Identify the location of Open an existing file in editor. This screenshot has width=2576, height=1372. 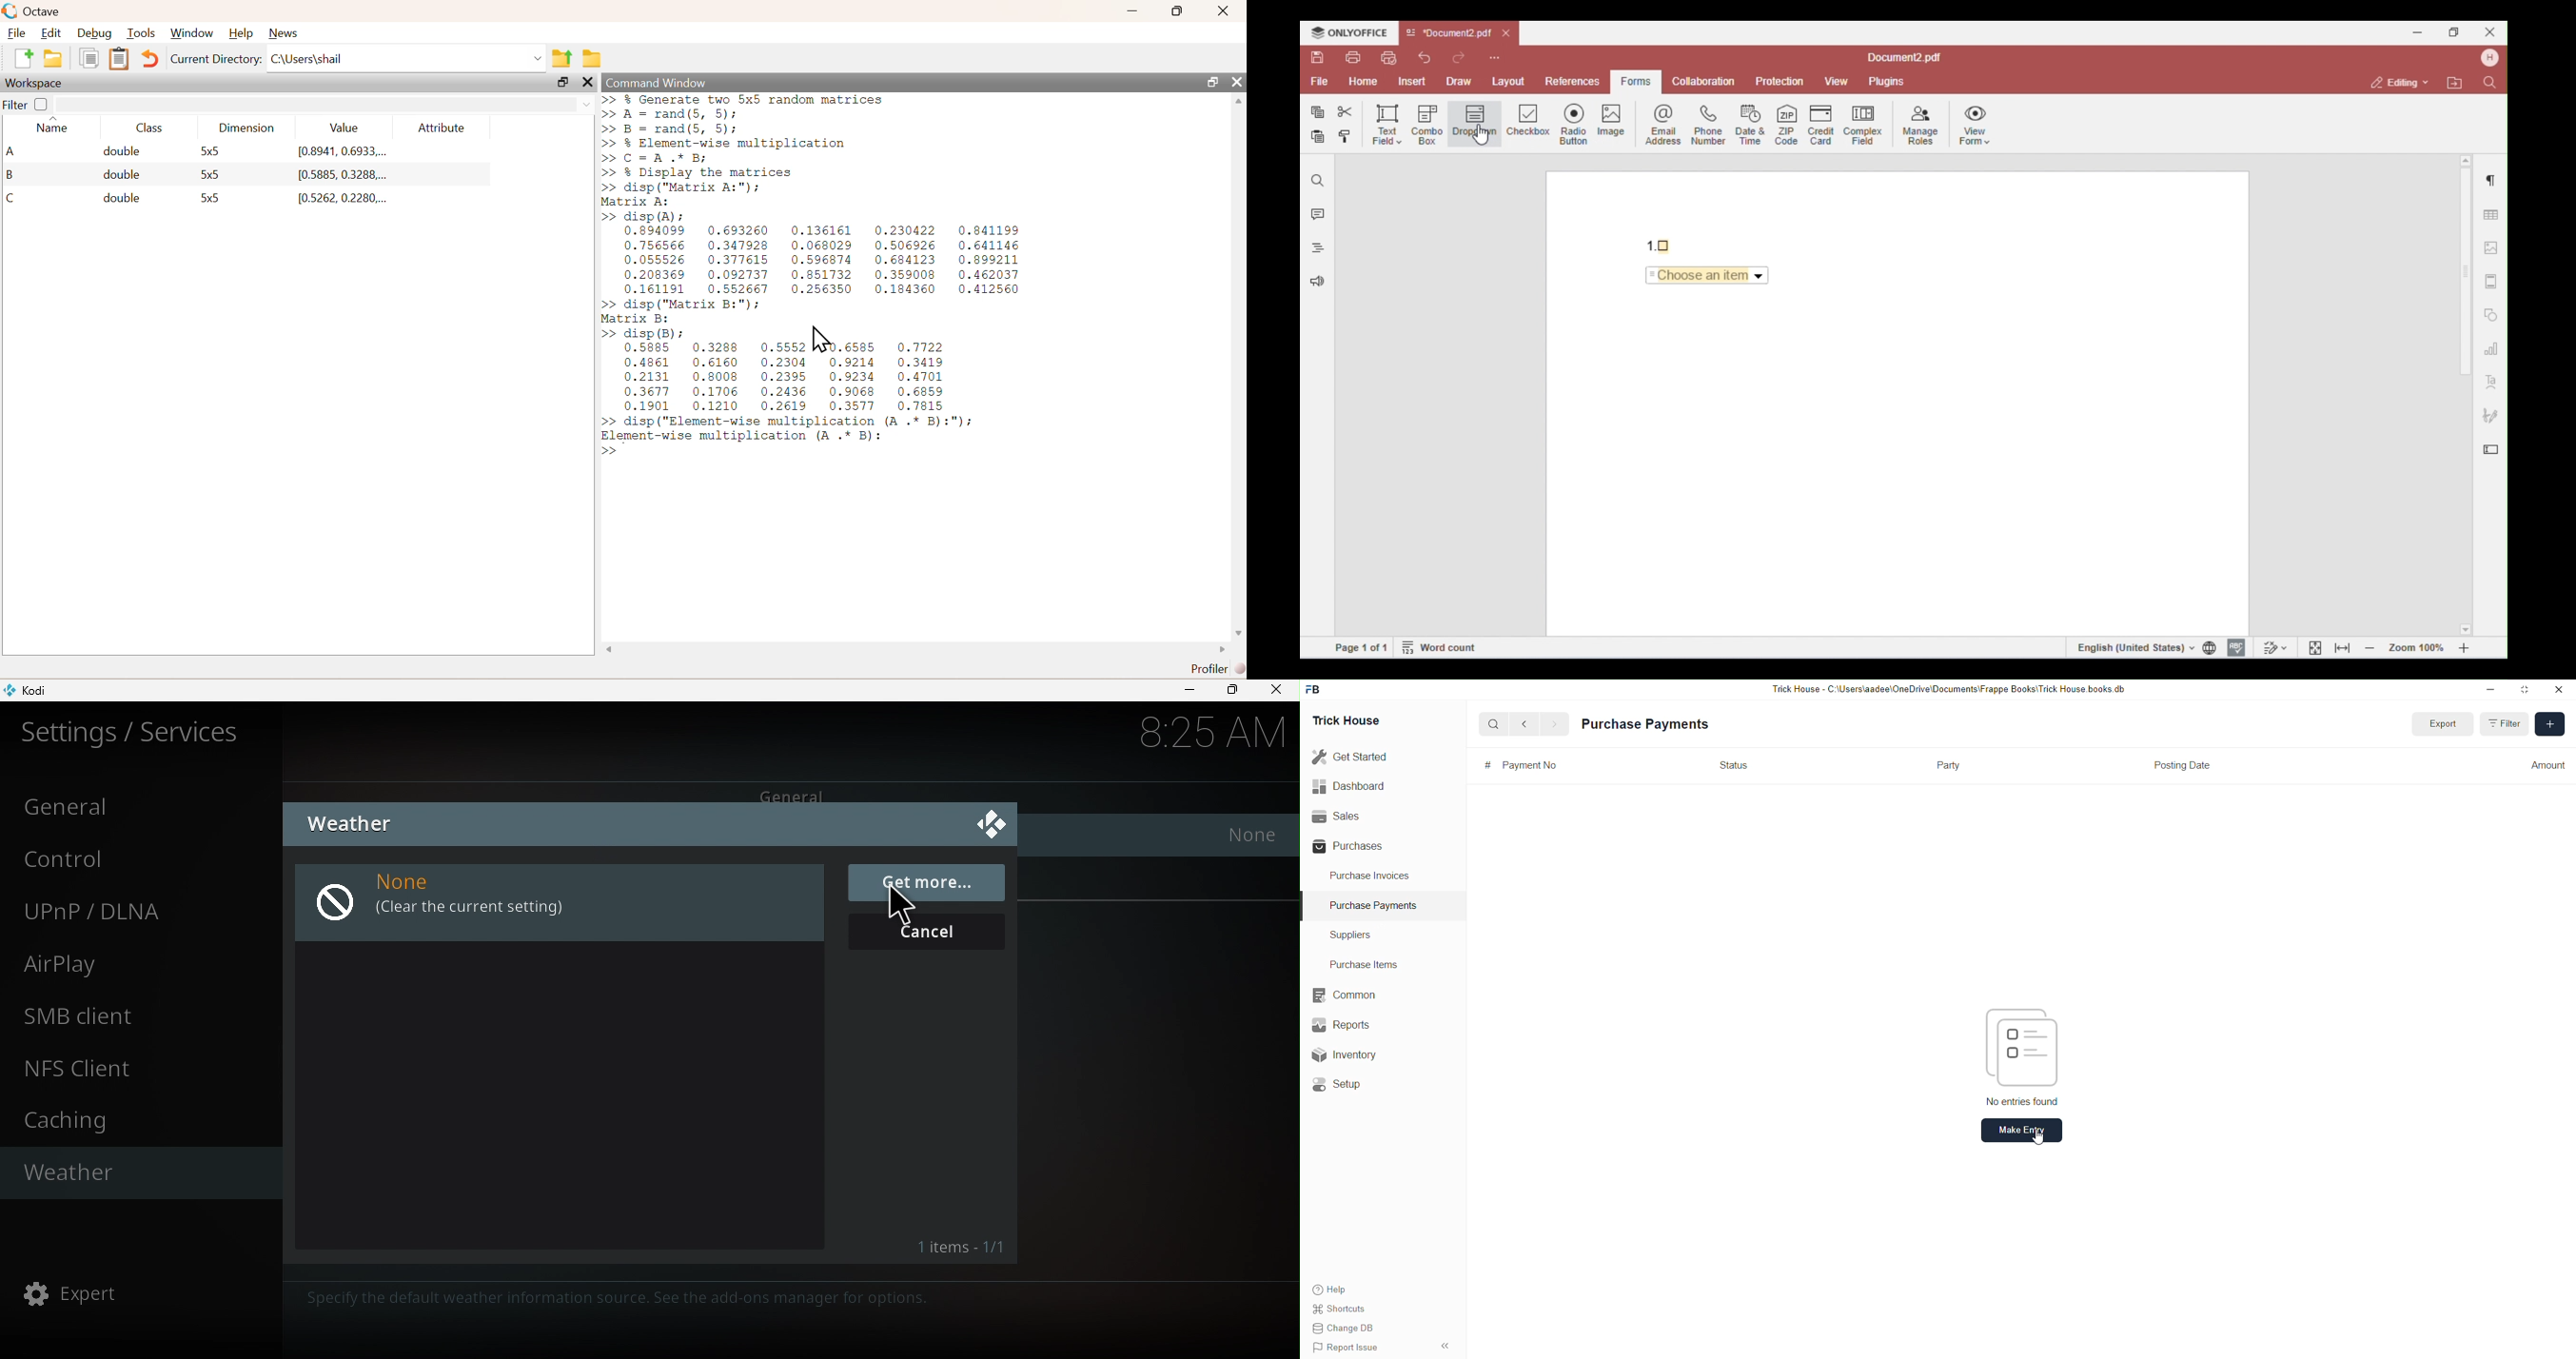
(55, 60).